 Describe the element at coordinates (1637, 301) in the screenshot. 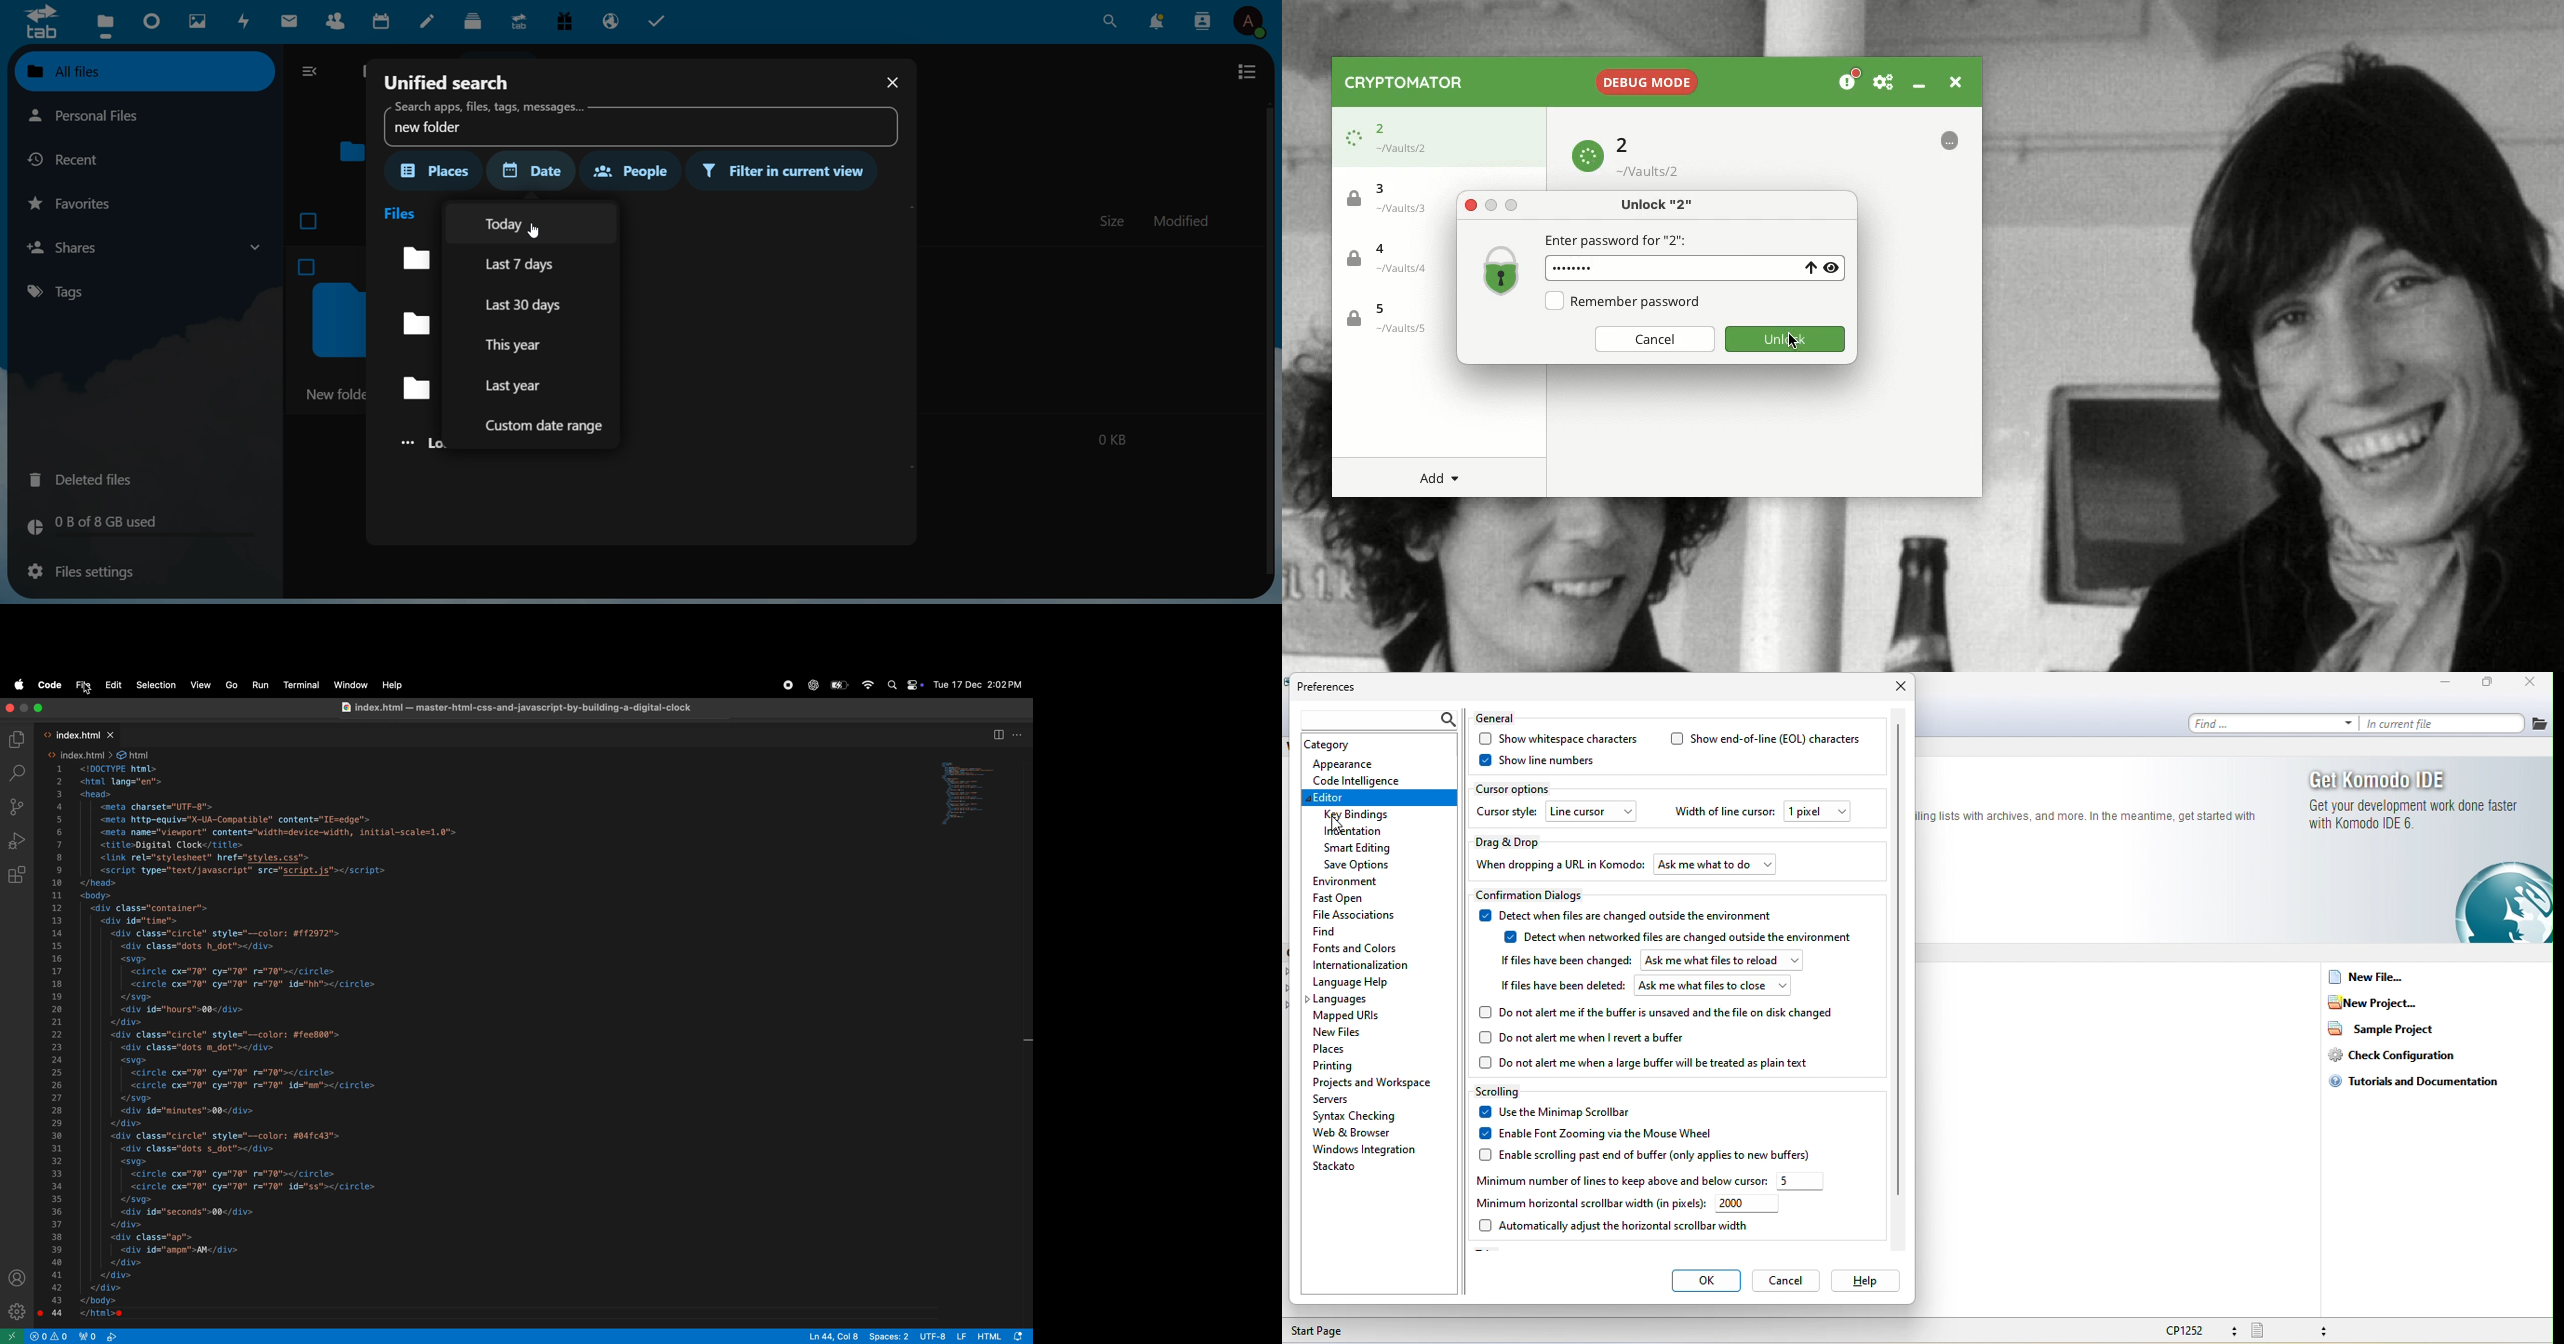

I see `Remember password` at that location.